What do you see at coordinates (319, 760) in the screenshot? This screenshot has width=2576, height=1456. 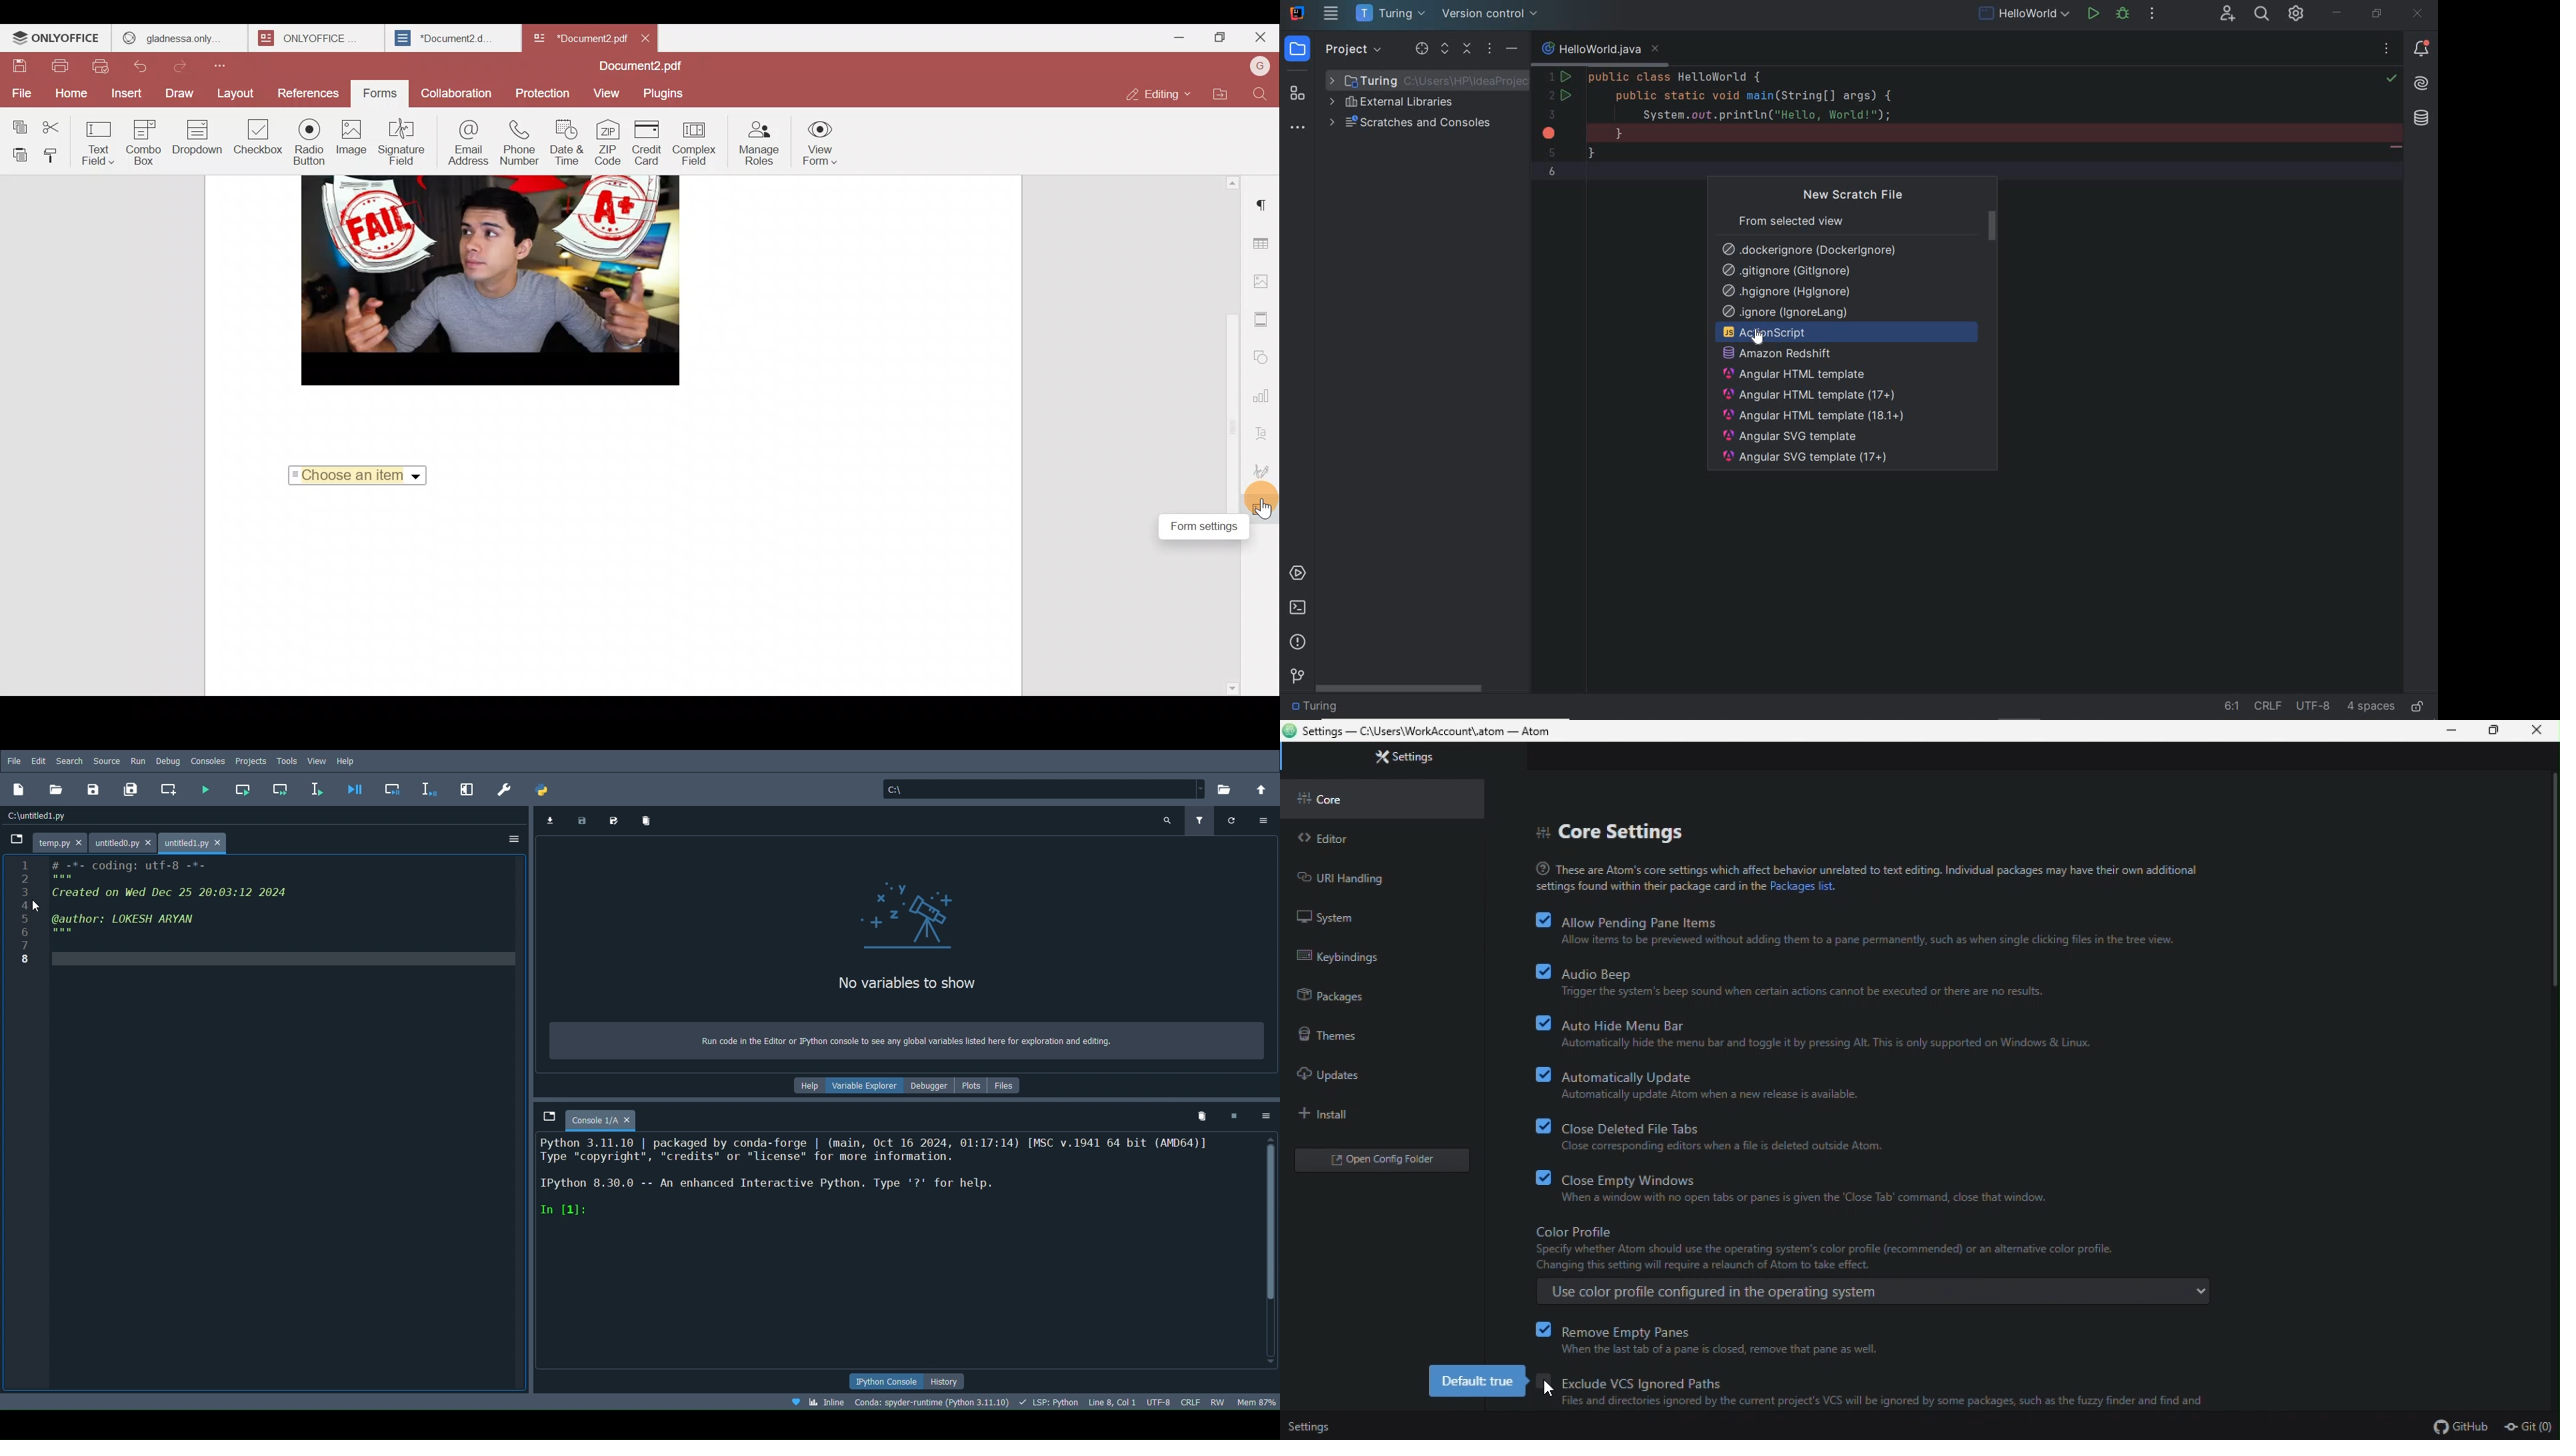 I see `View` at bounding box center [319, 760].